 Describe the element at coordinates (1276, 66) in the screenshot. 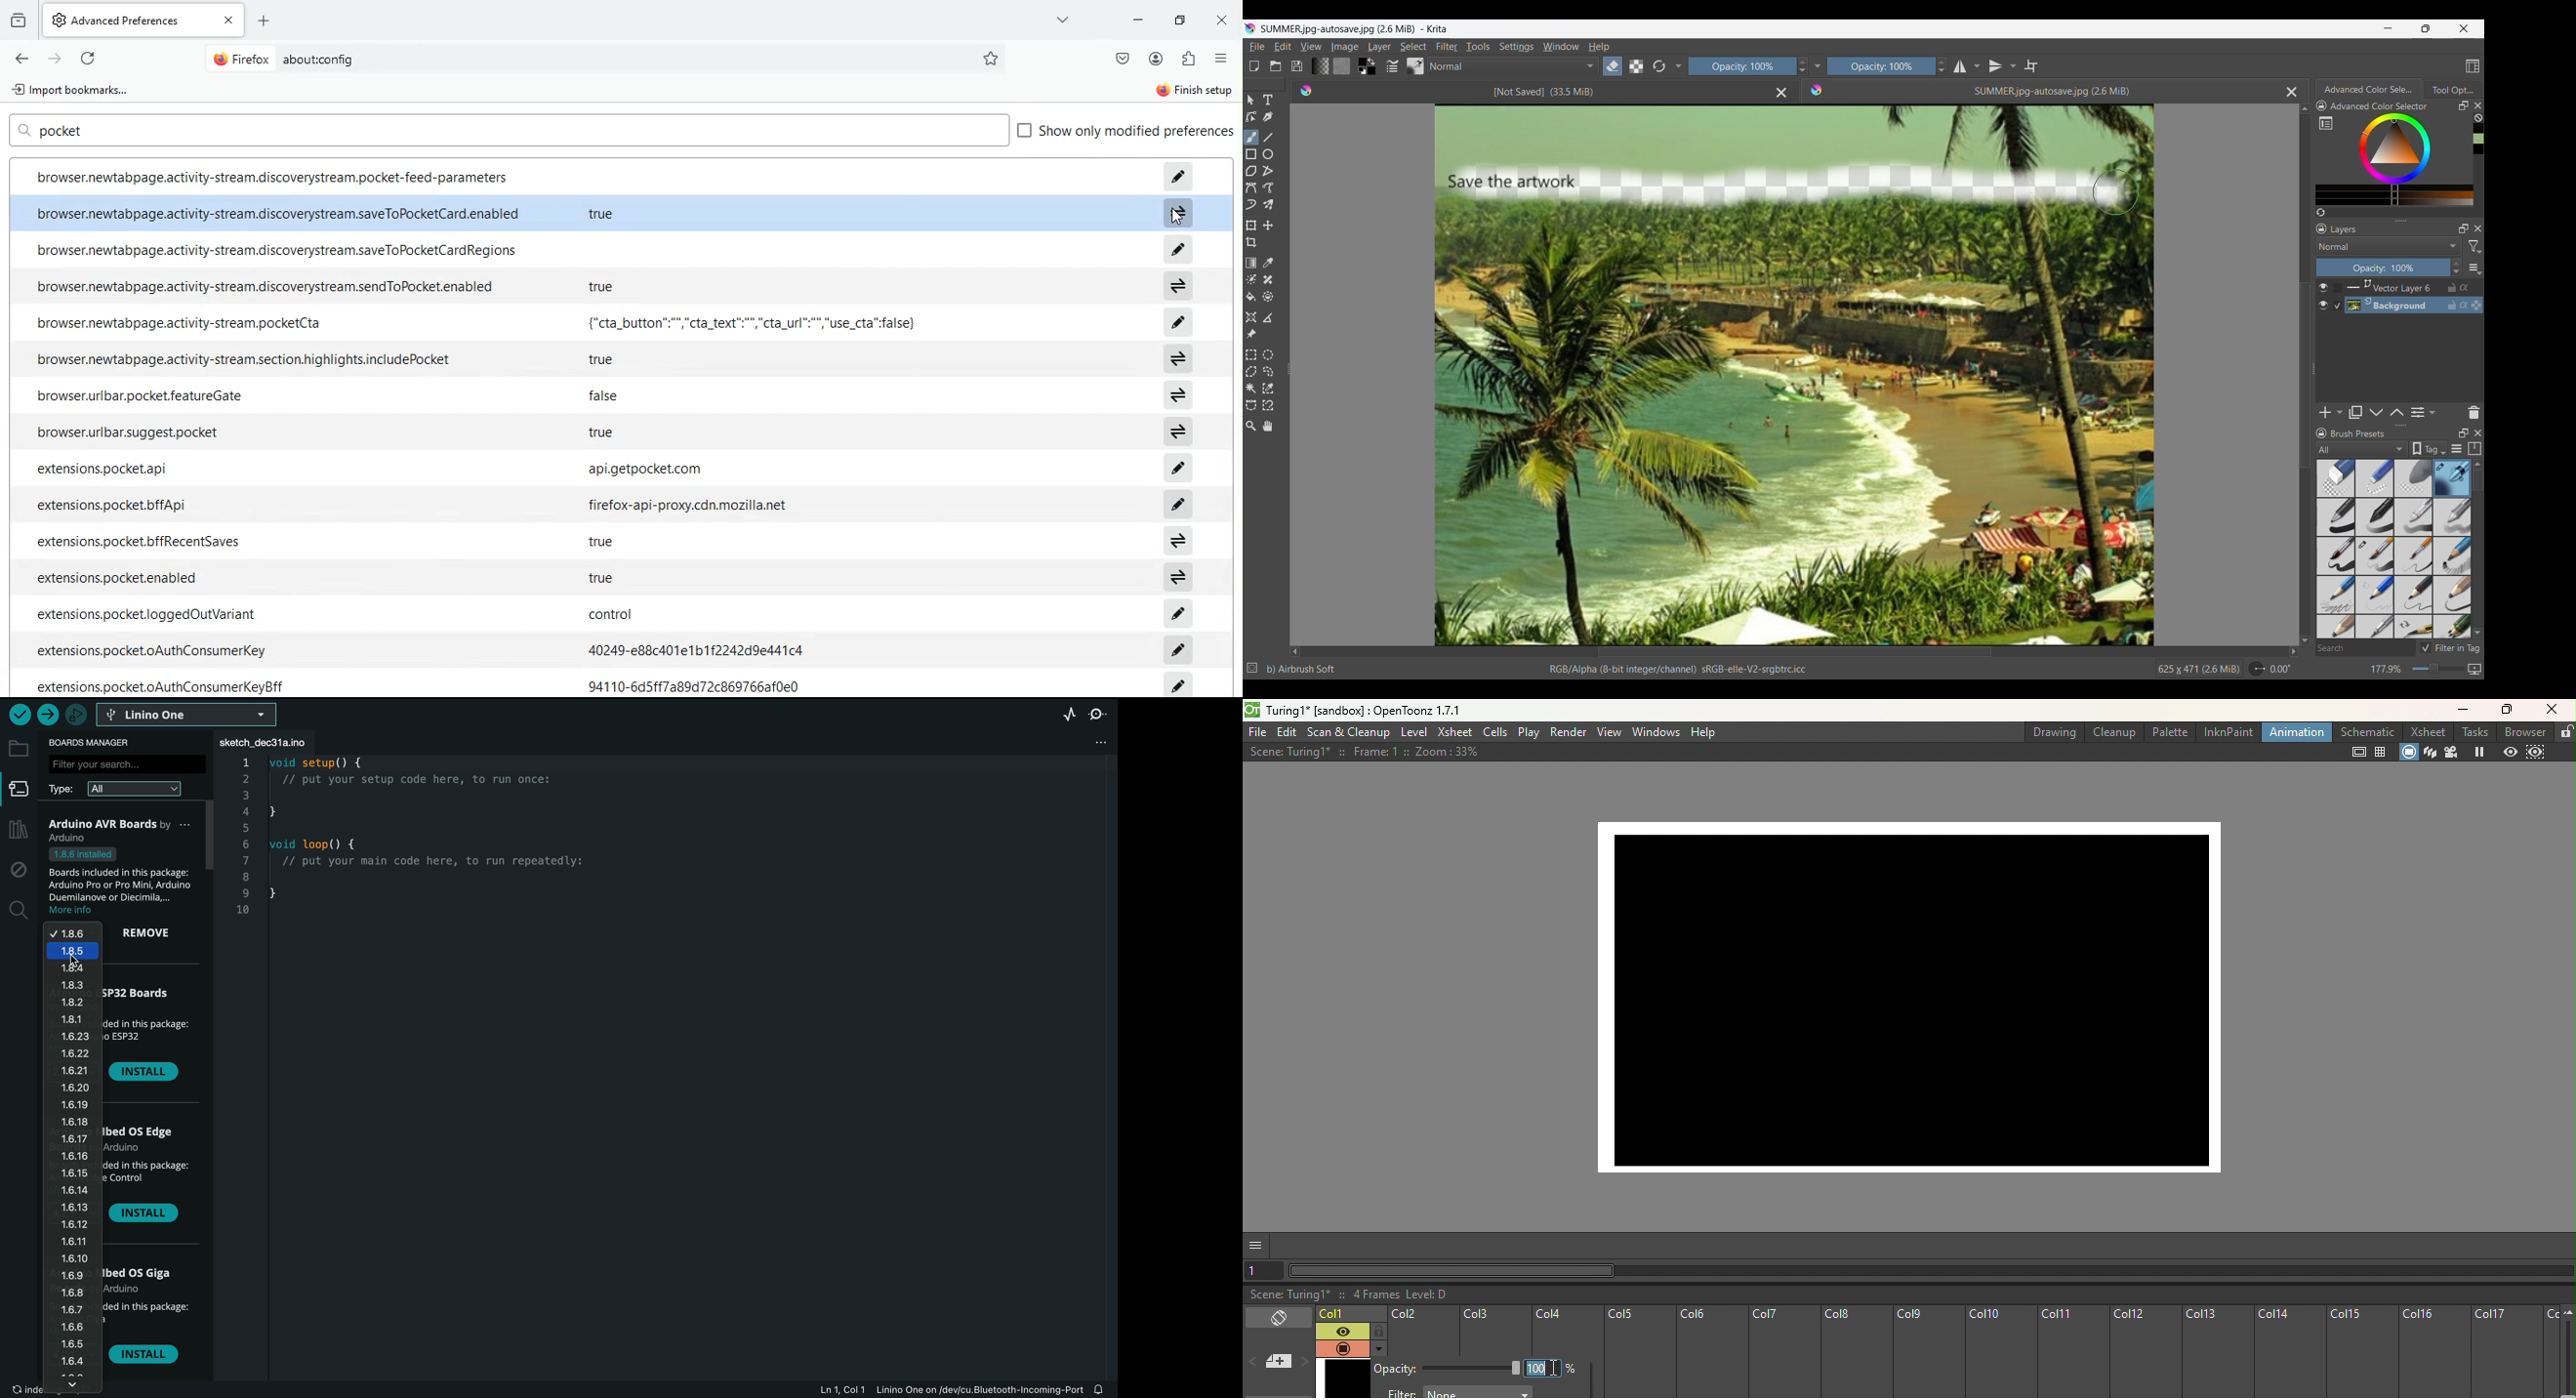

I see `Open an existing document` at that location.